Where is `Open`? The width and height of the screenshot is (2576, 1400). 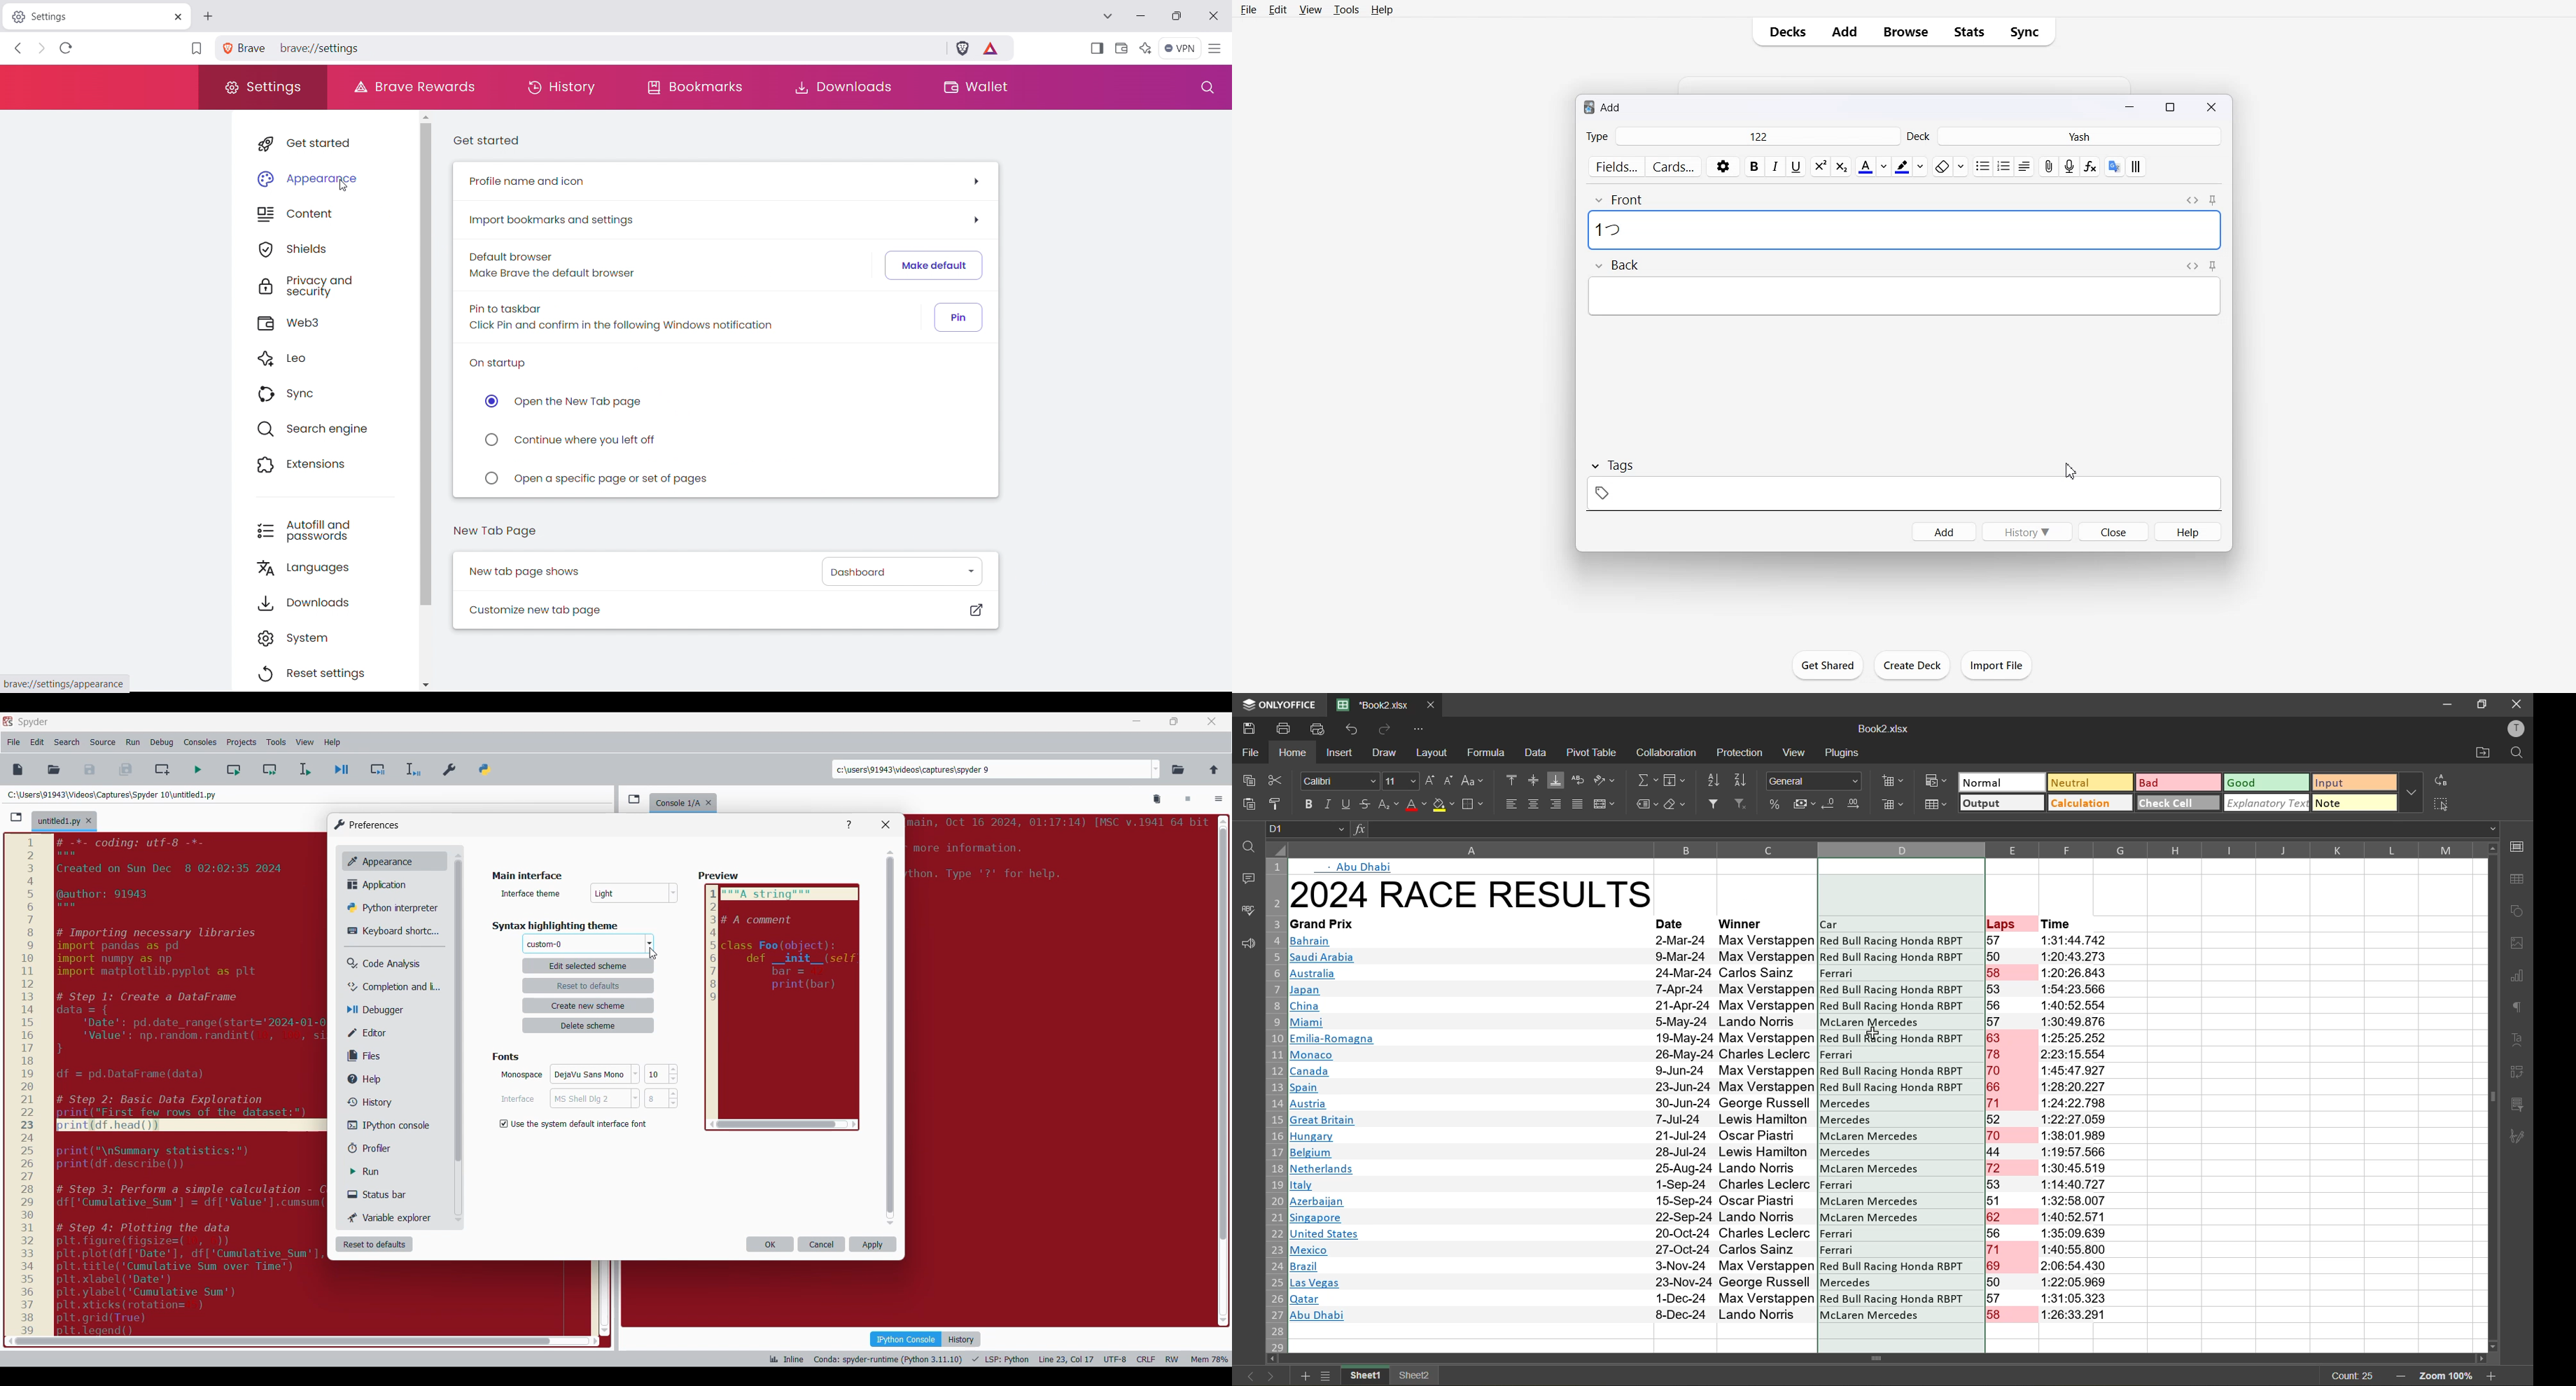 Open is located at coordinates (54, 769).